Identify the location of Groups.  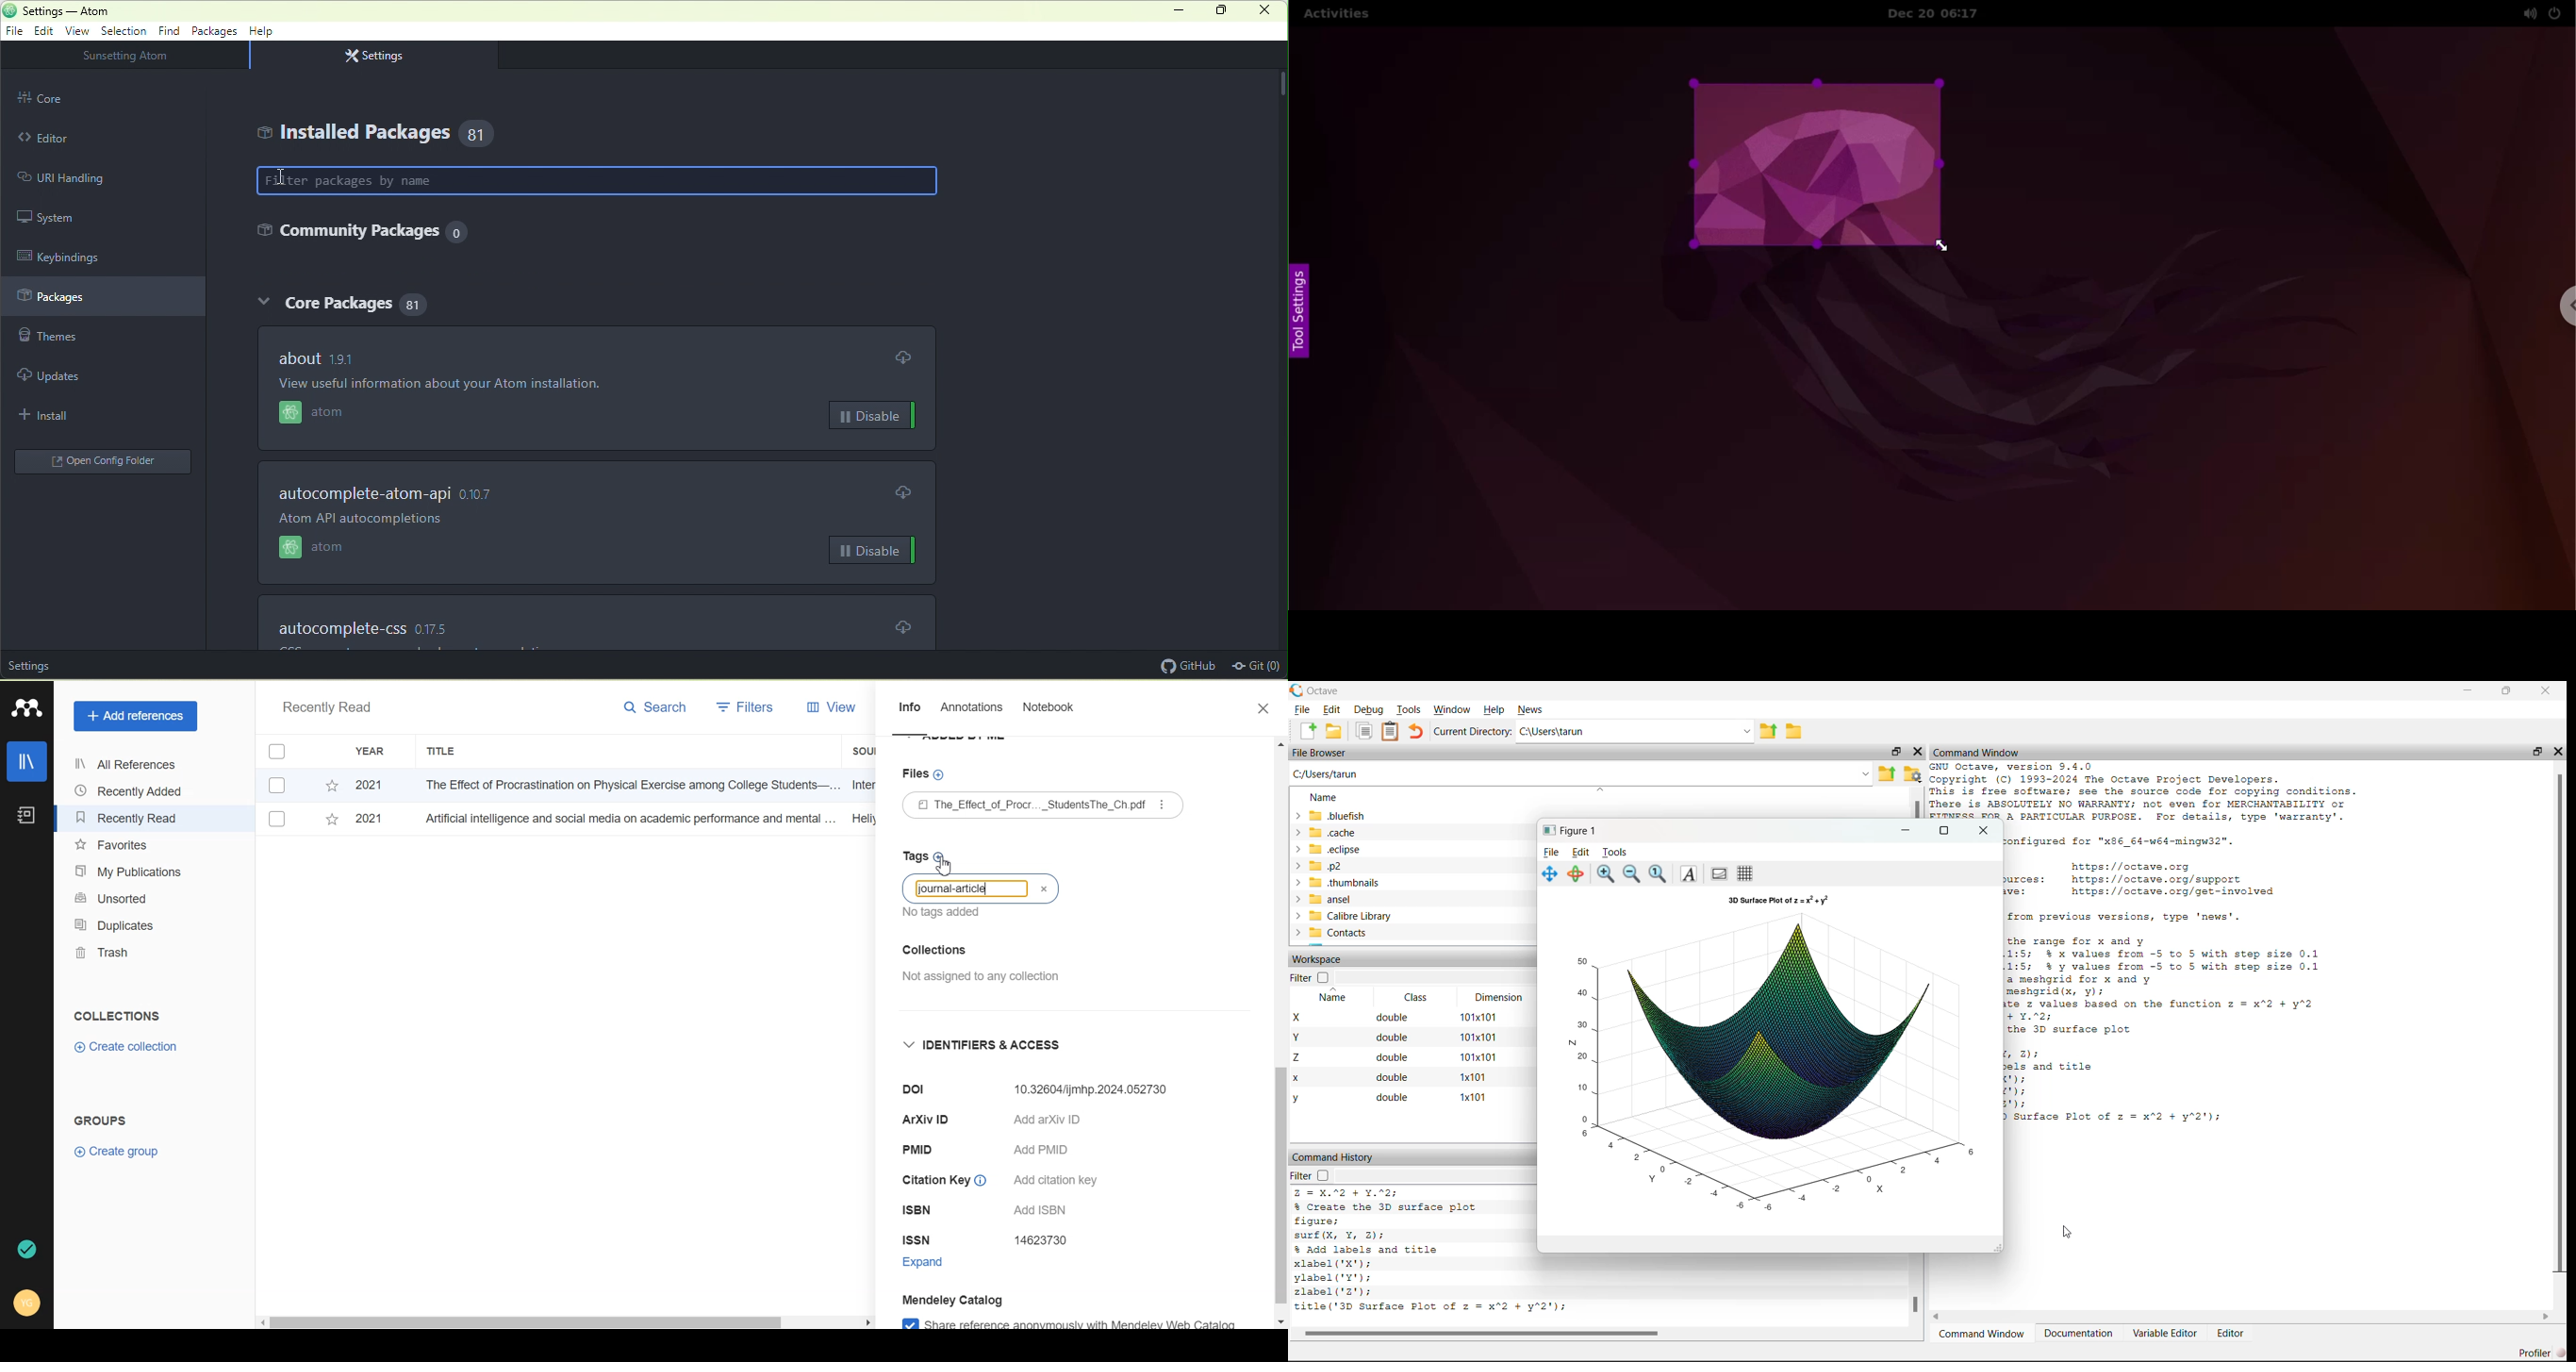
(104, 1121).